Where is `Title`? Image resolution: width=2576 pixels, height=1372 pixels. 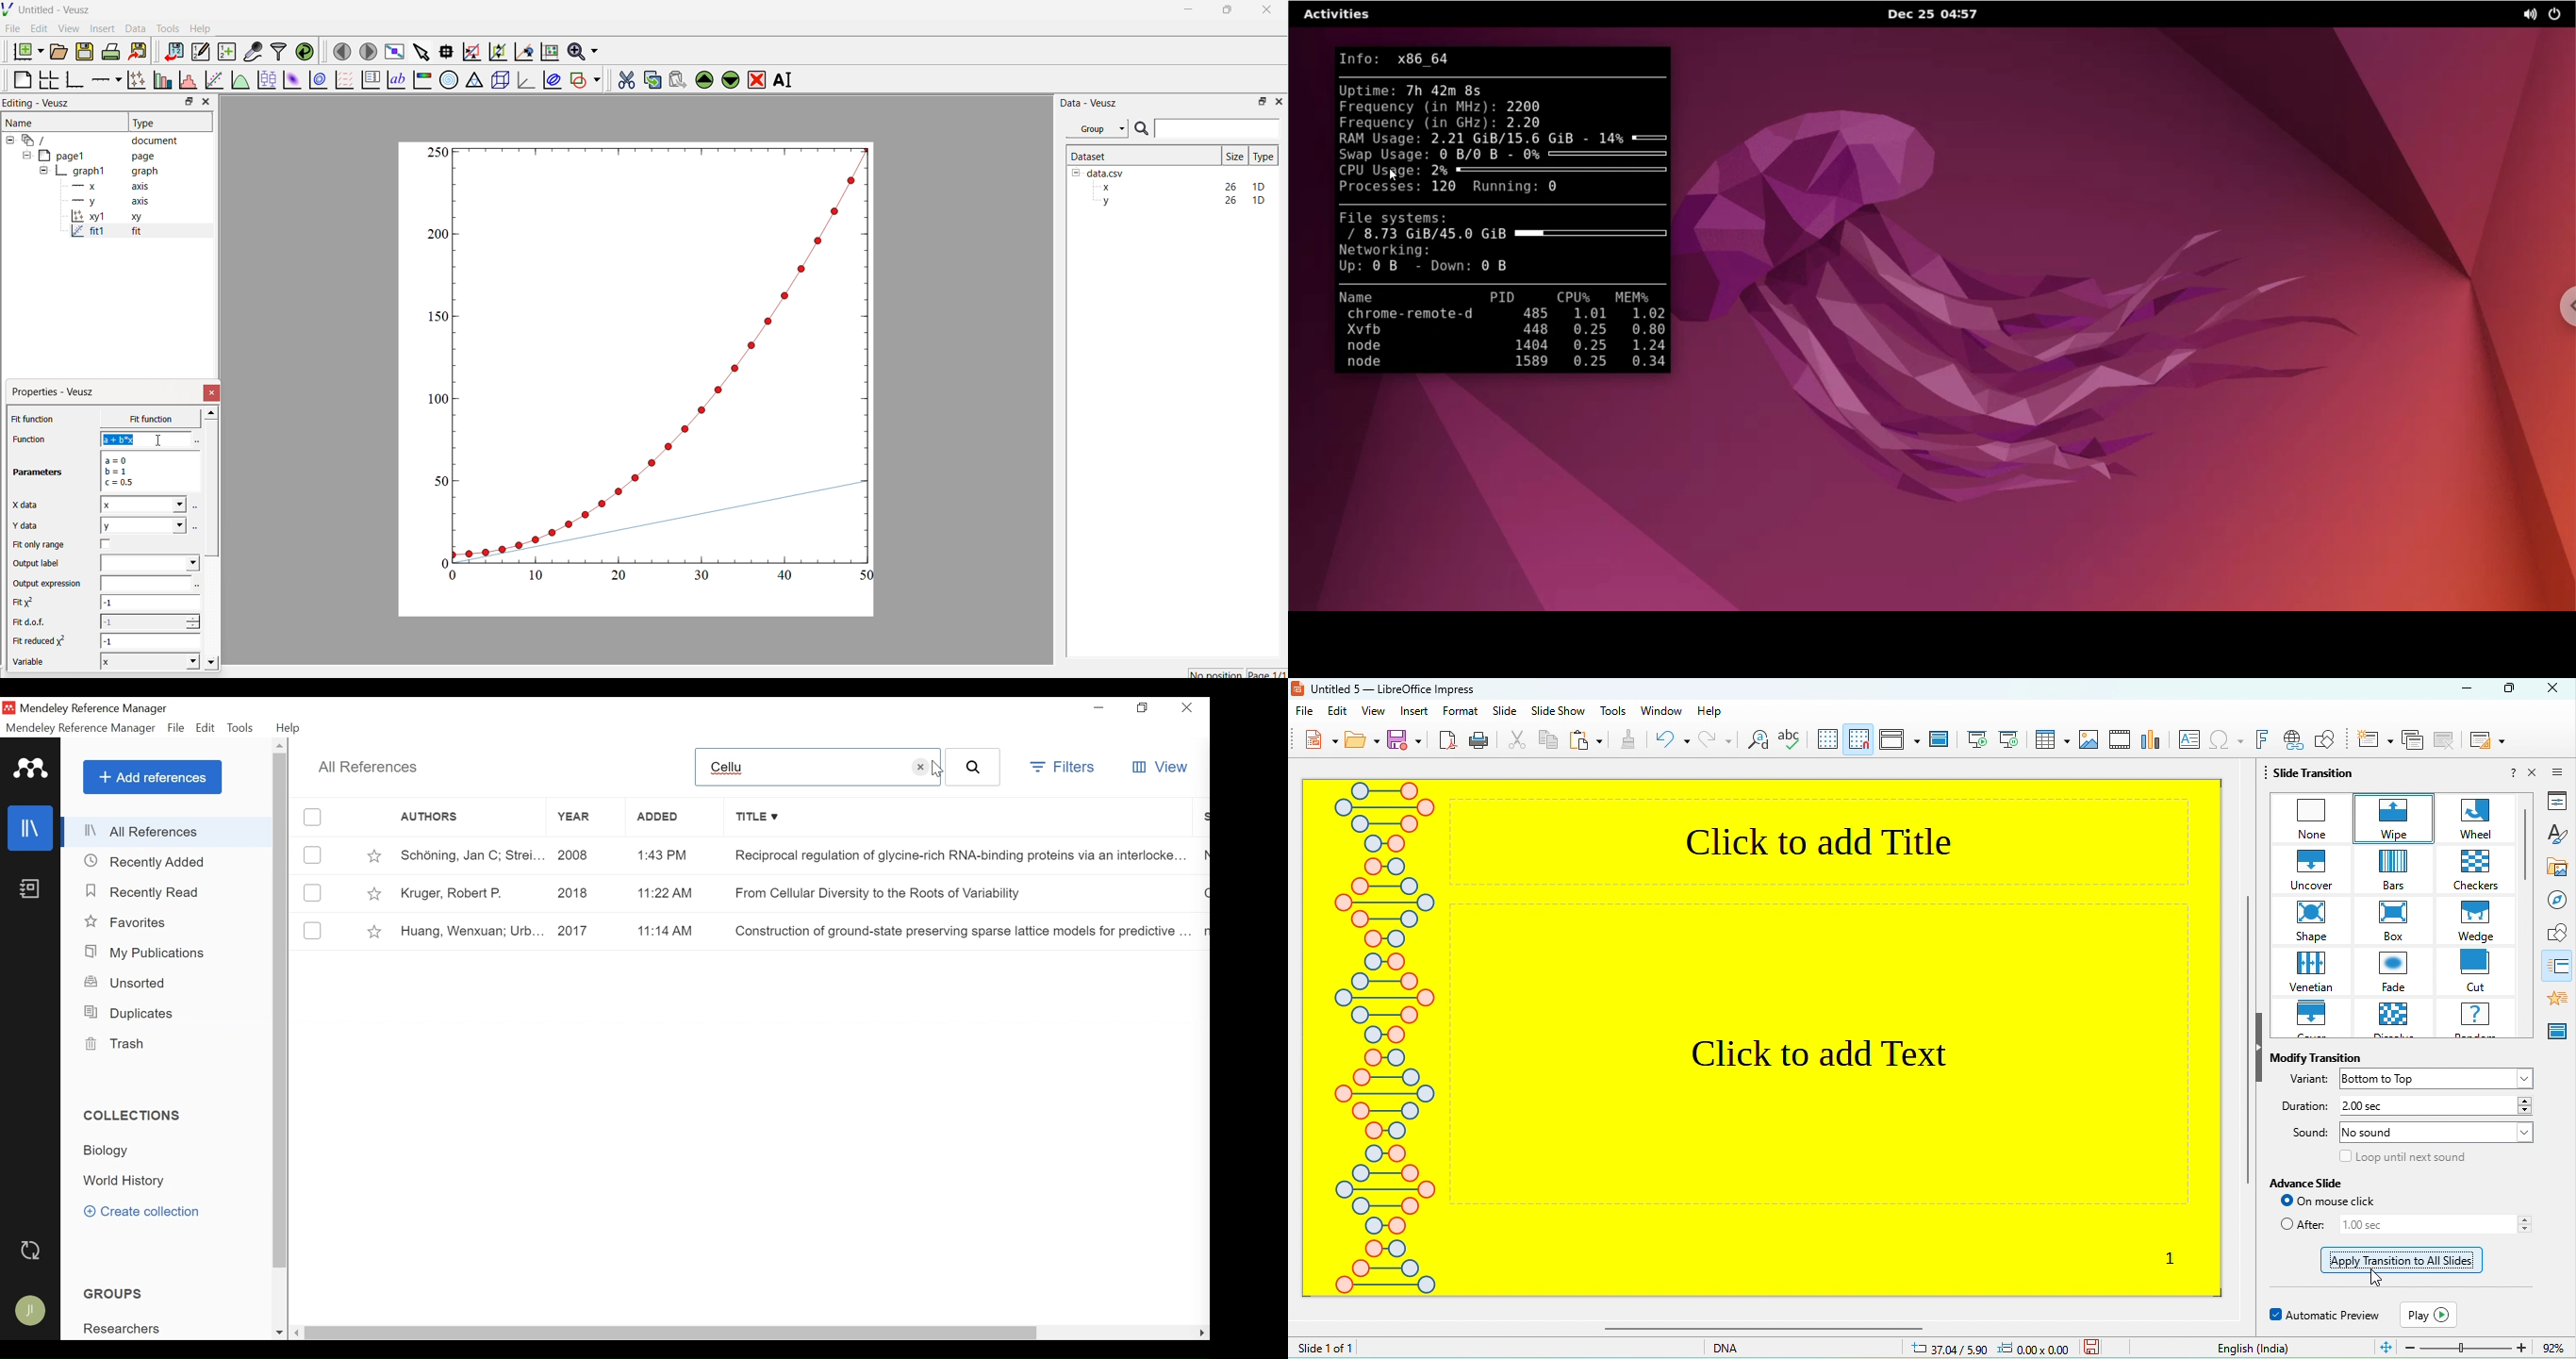 Title is located at coordinates (957, 817).